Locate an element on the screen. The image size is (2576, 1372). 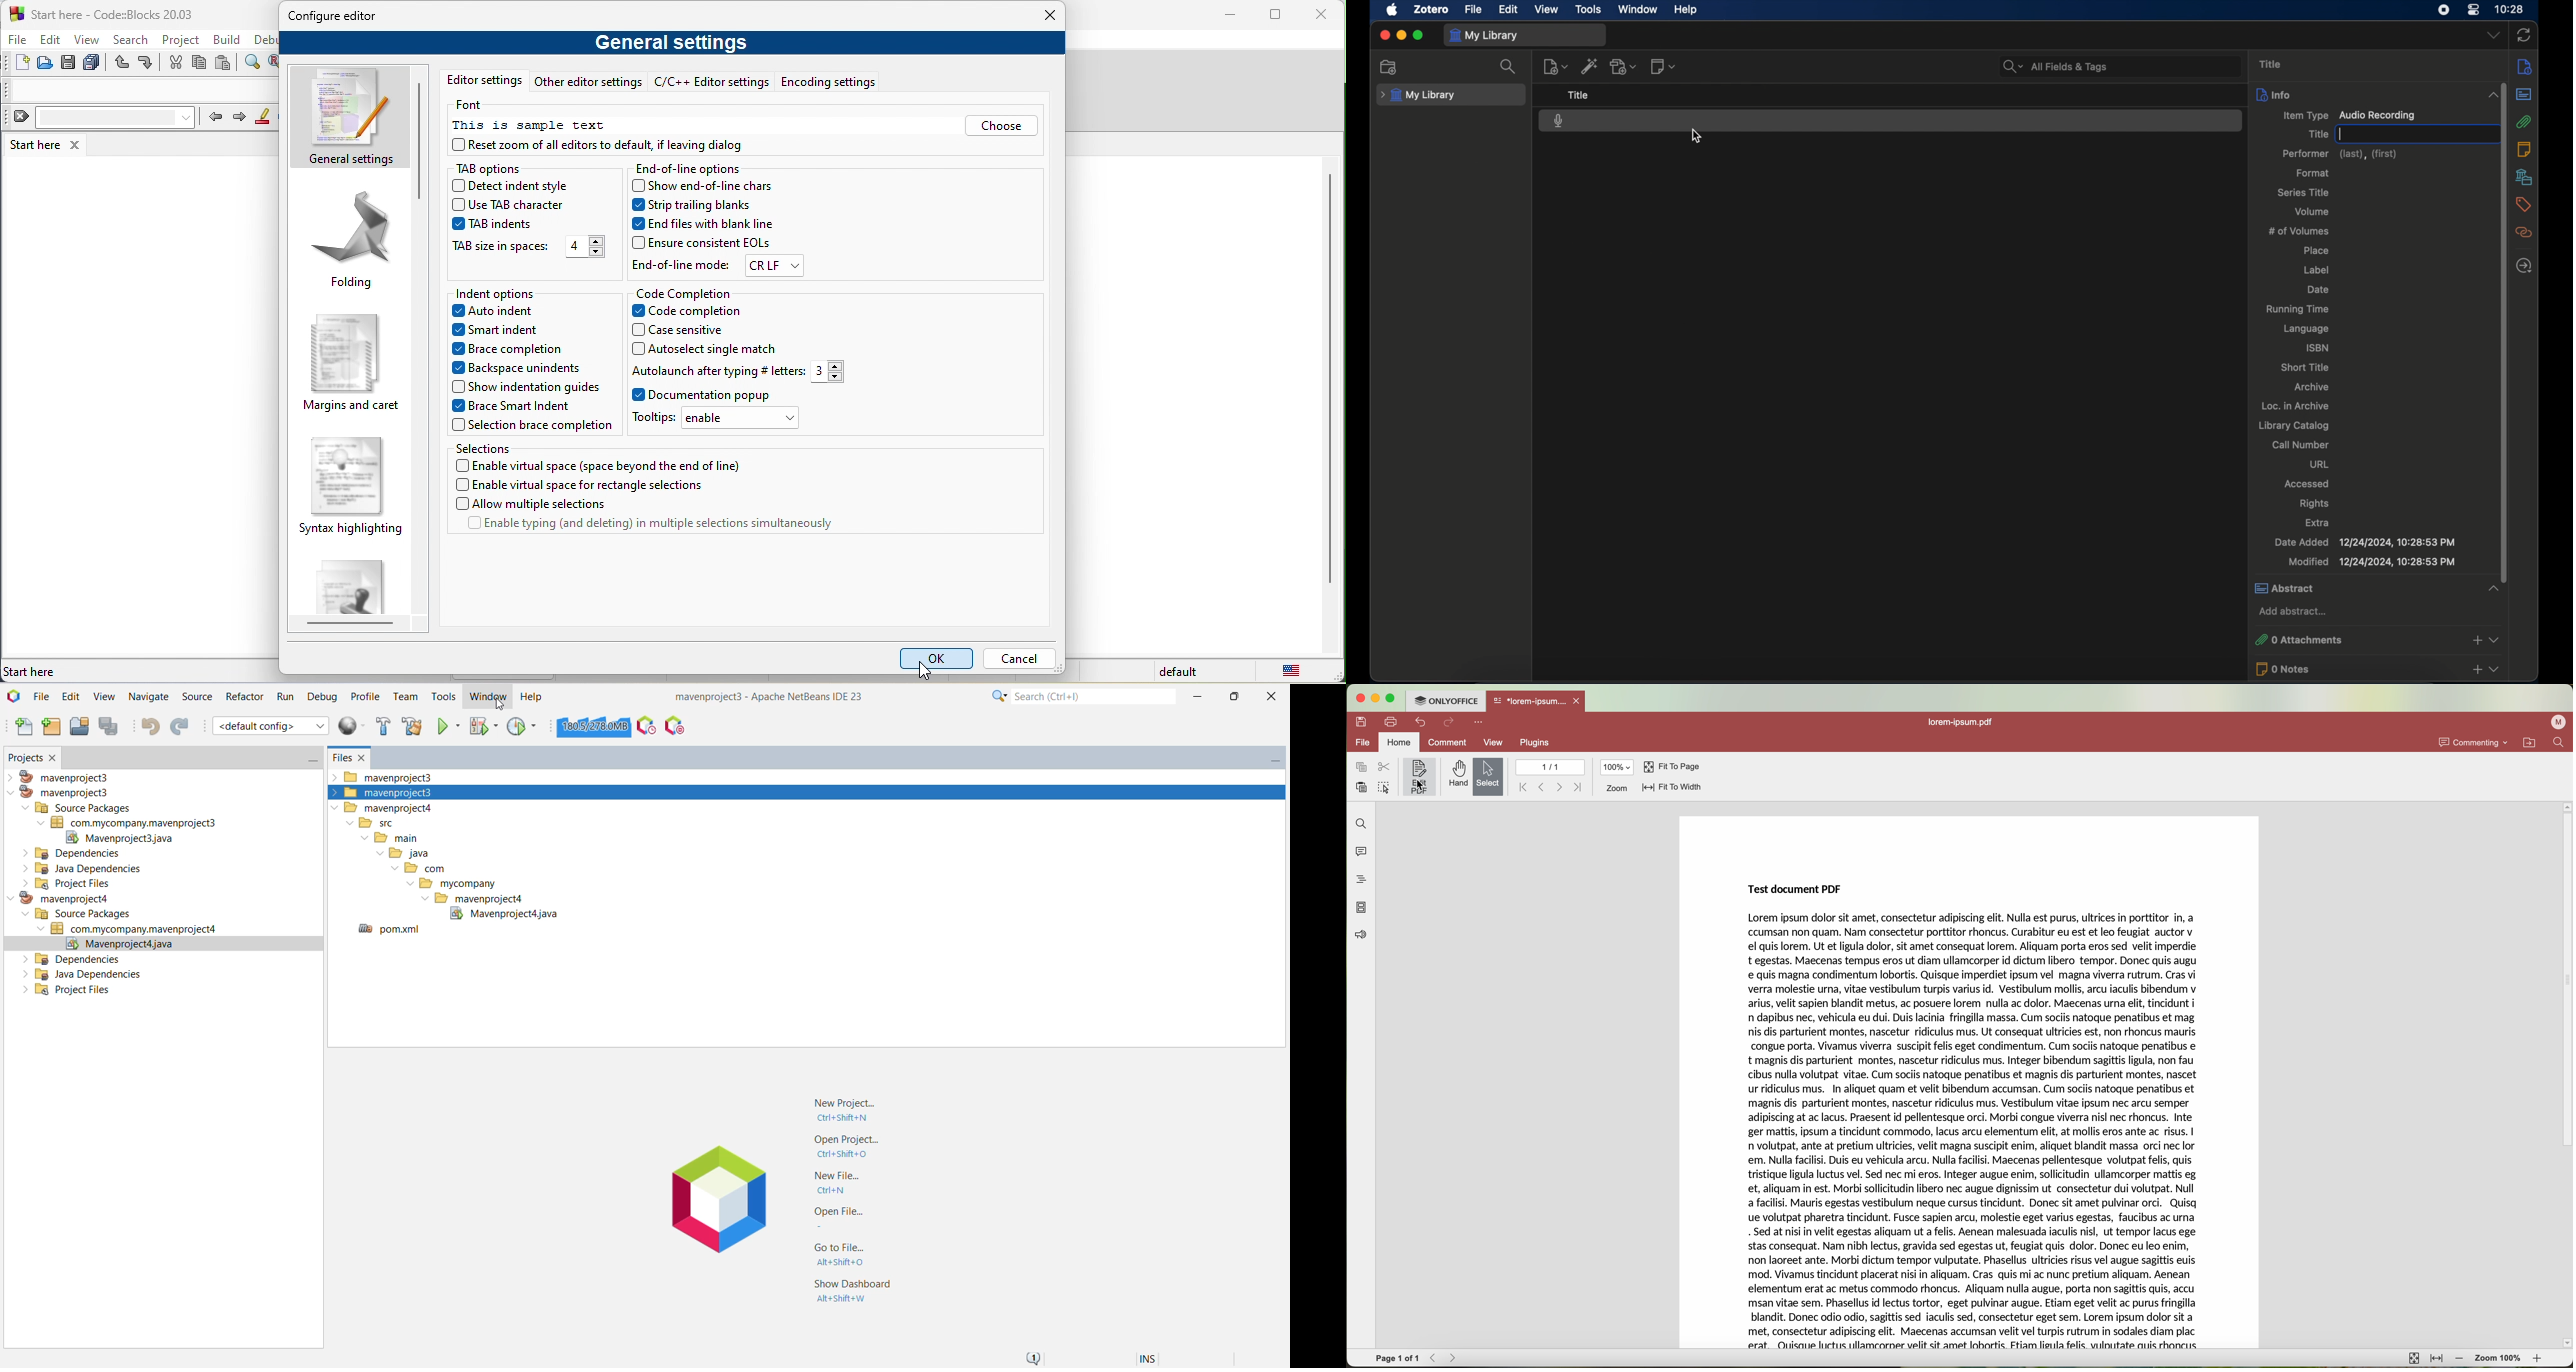
maximize is located at coordinates (1280, 16).